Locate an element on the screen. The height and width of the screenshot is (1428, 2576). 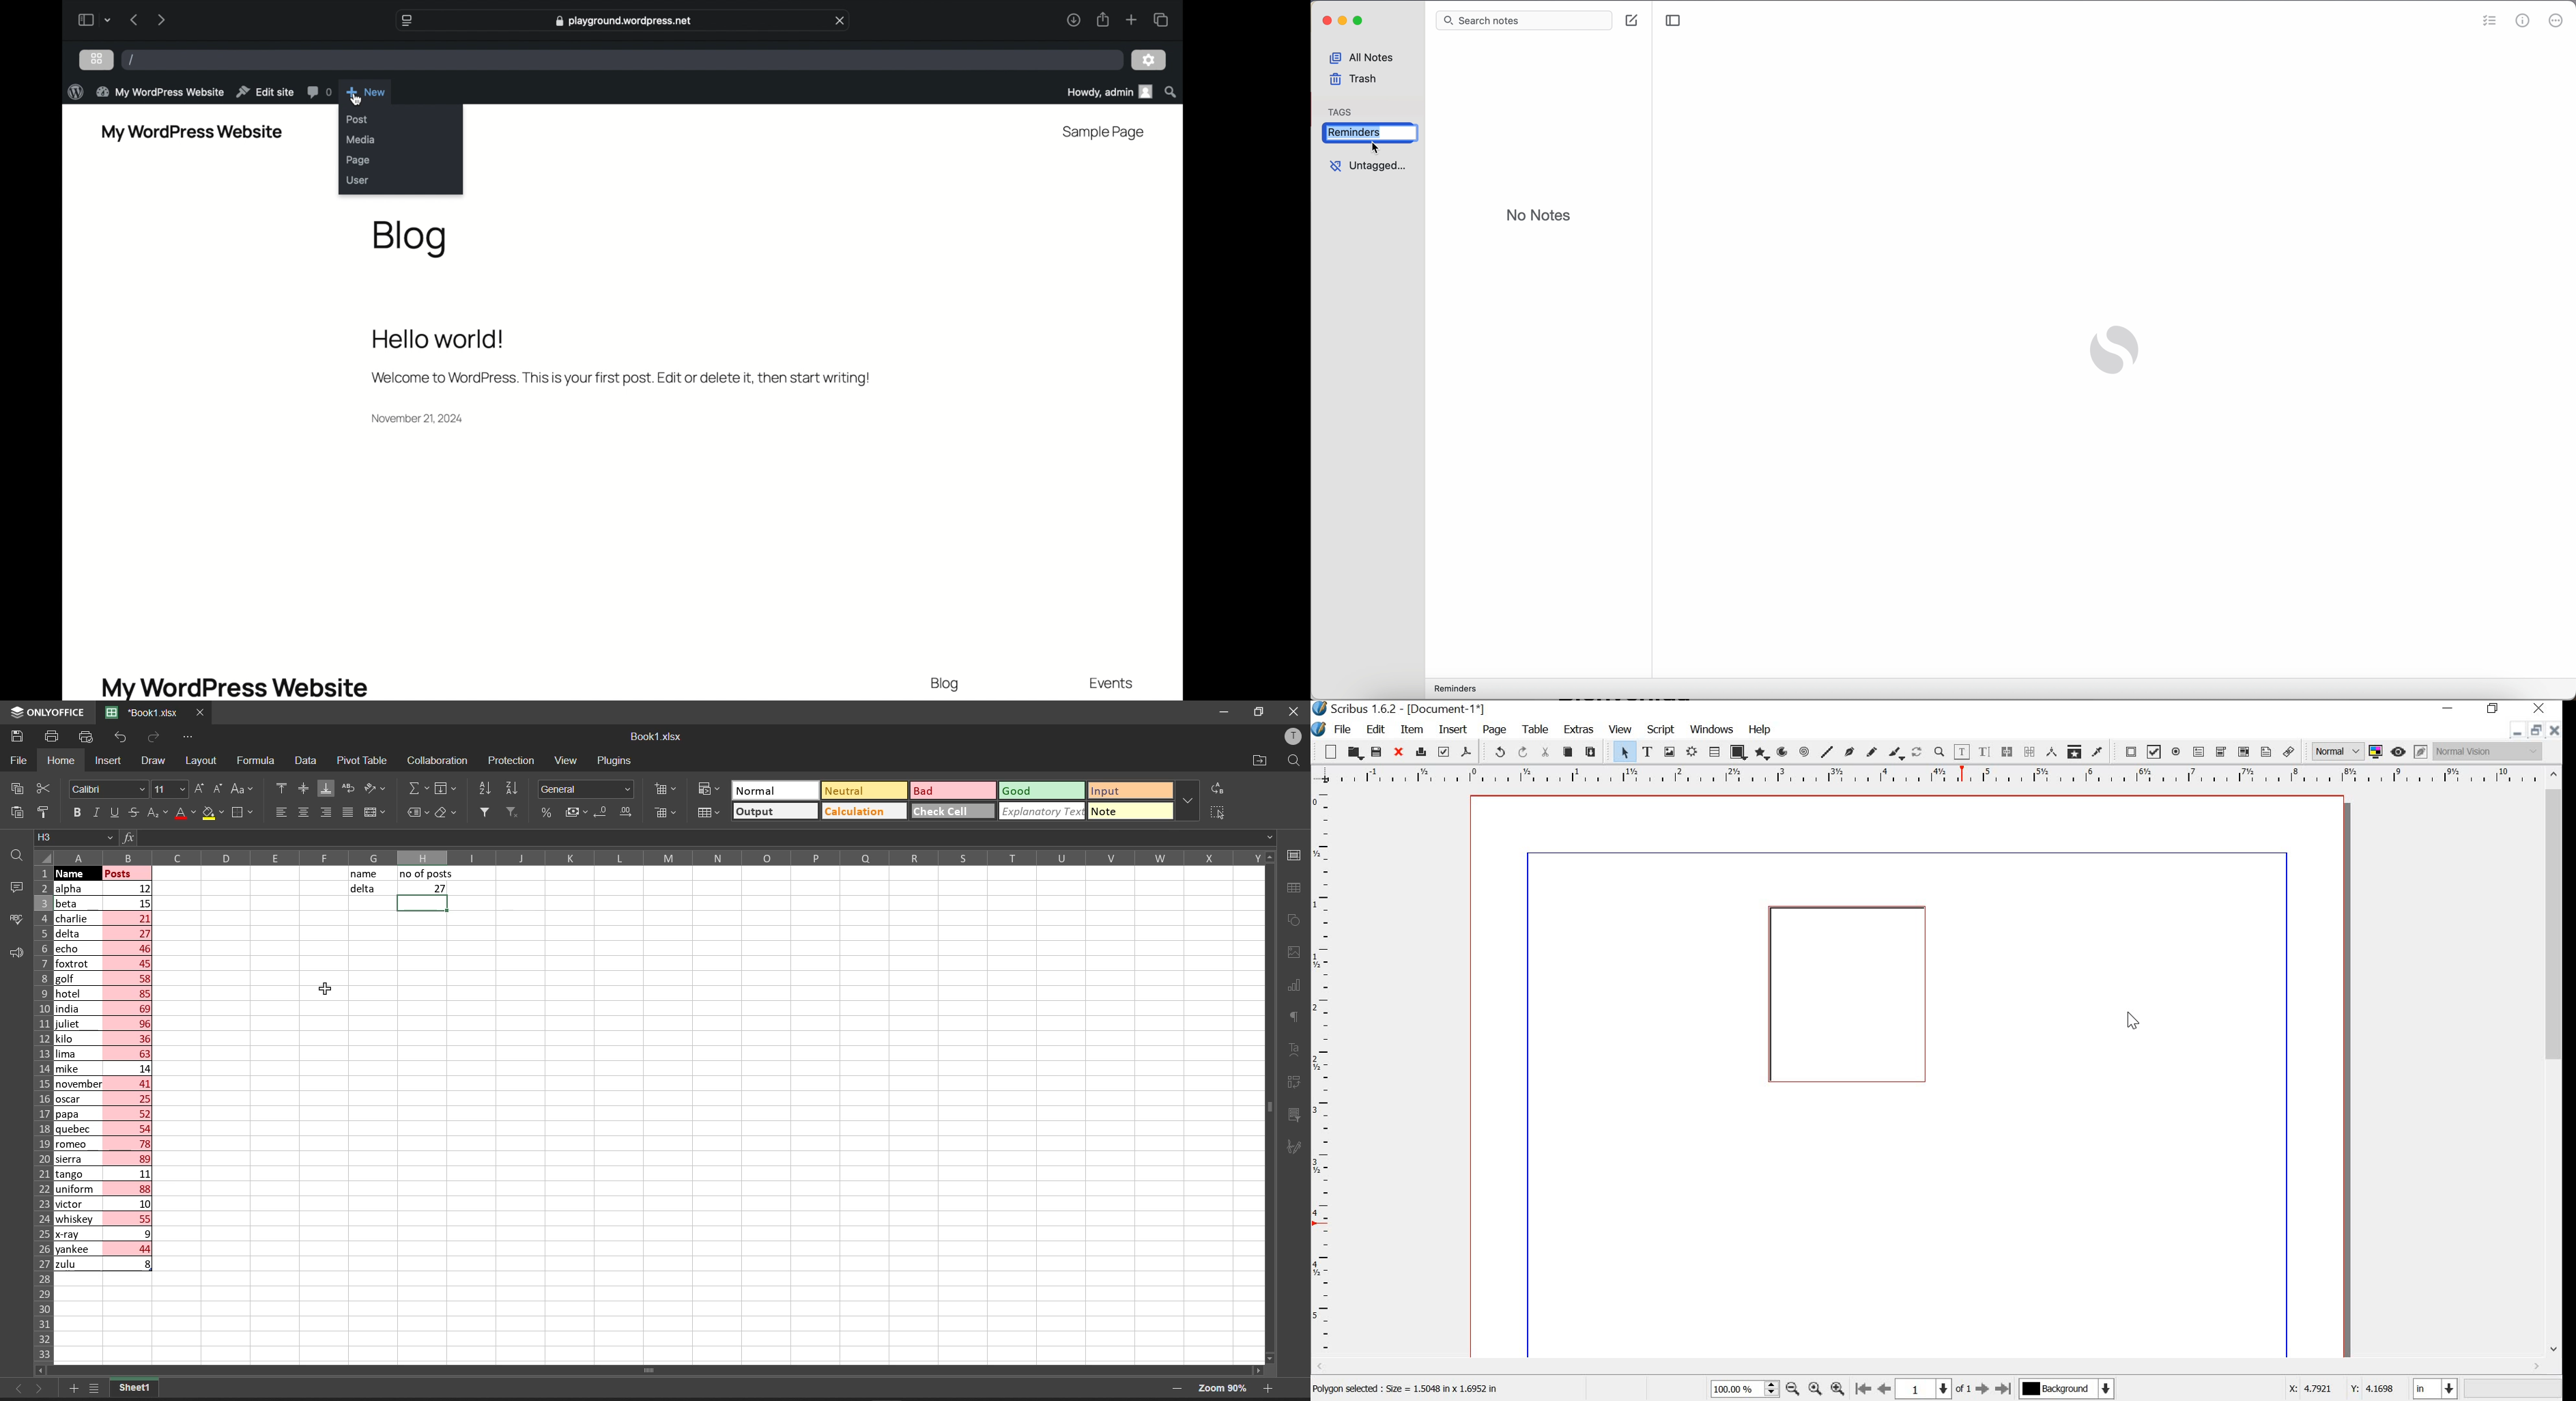
media is located at coordinates (361, 139).